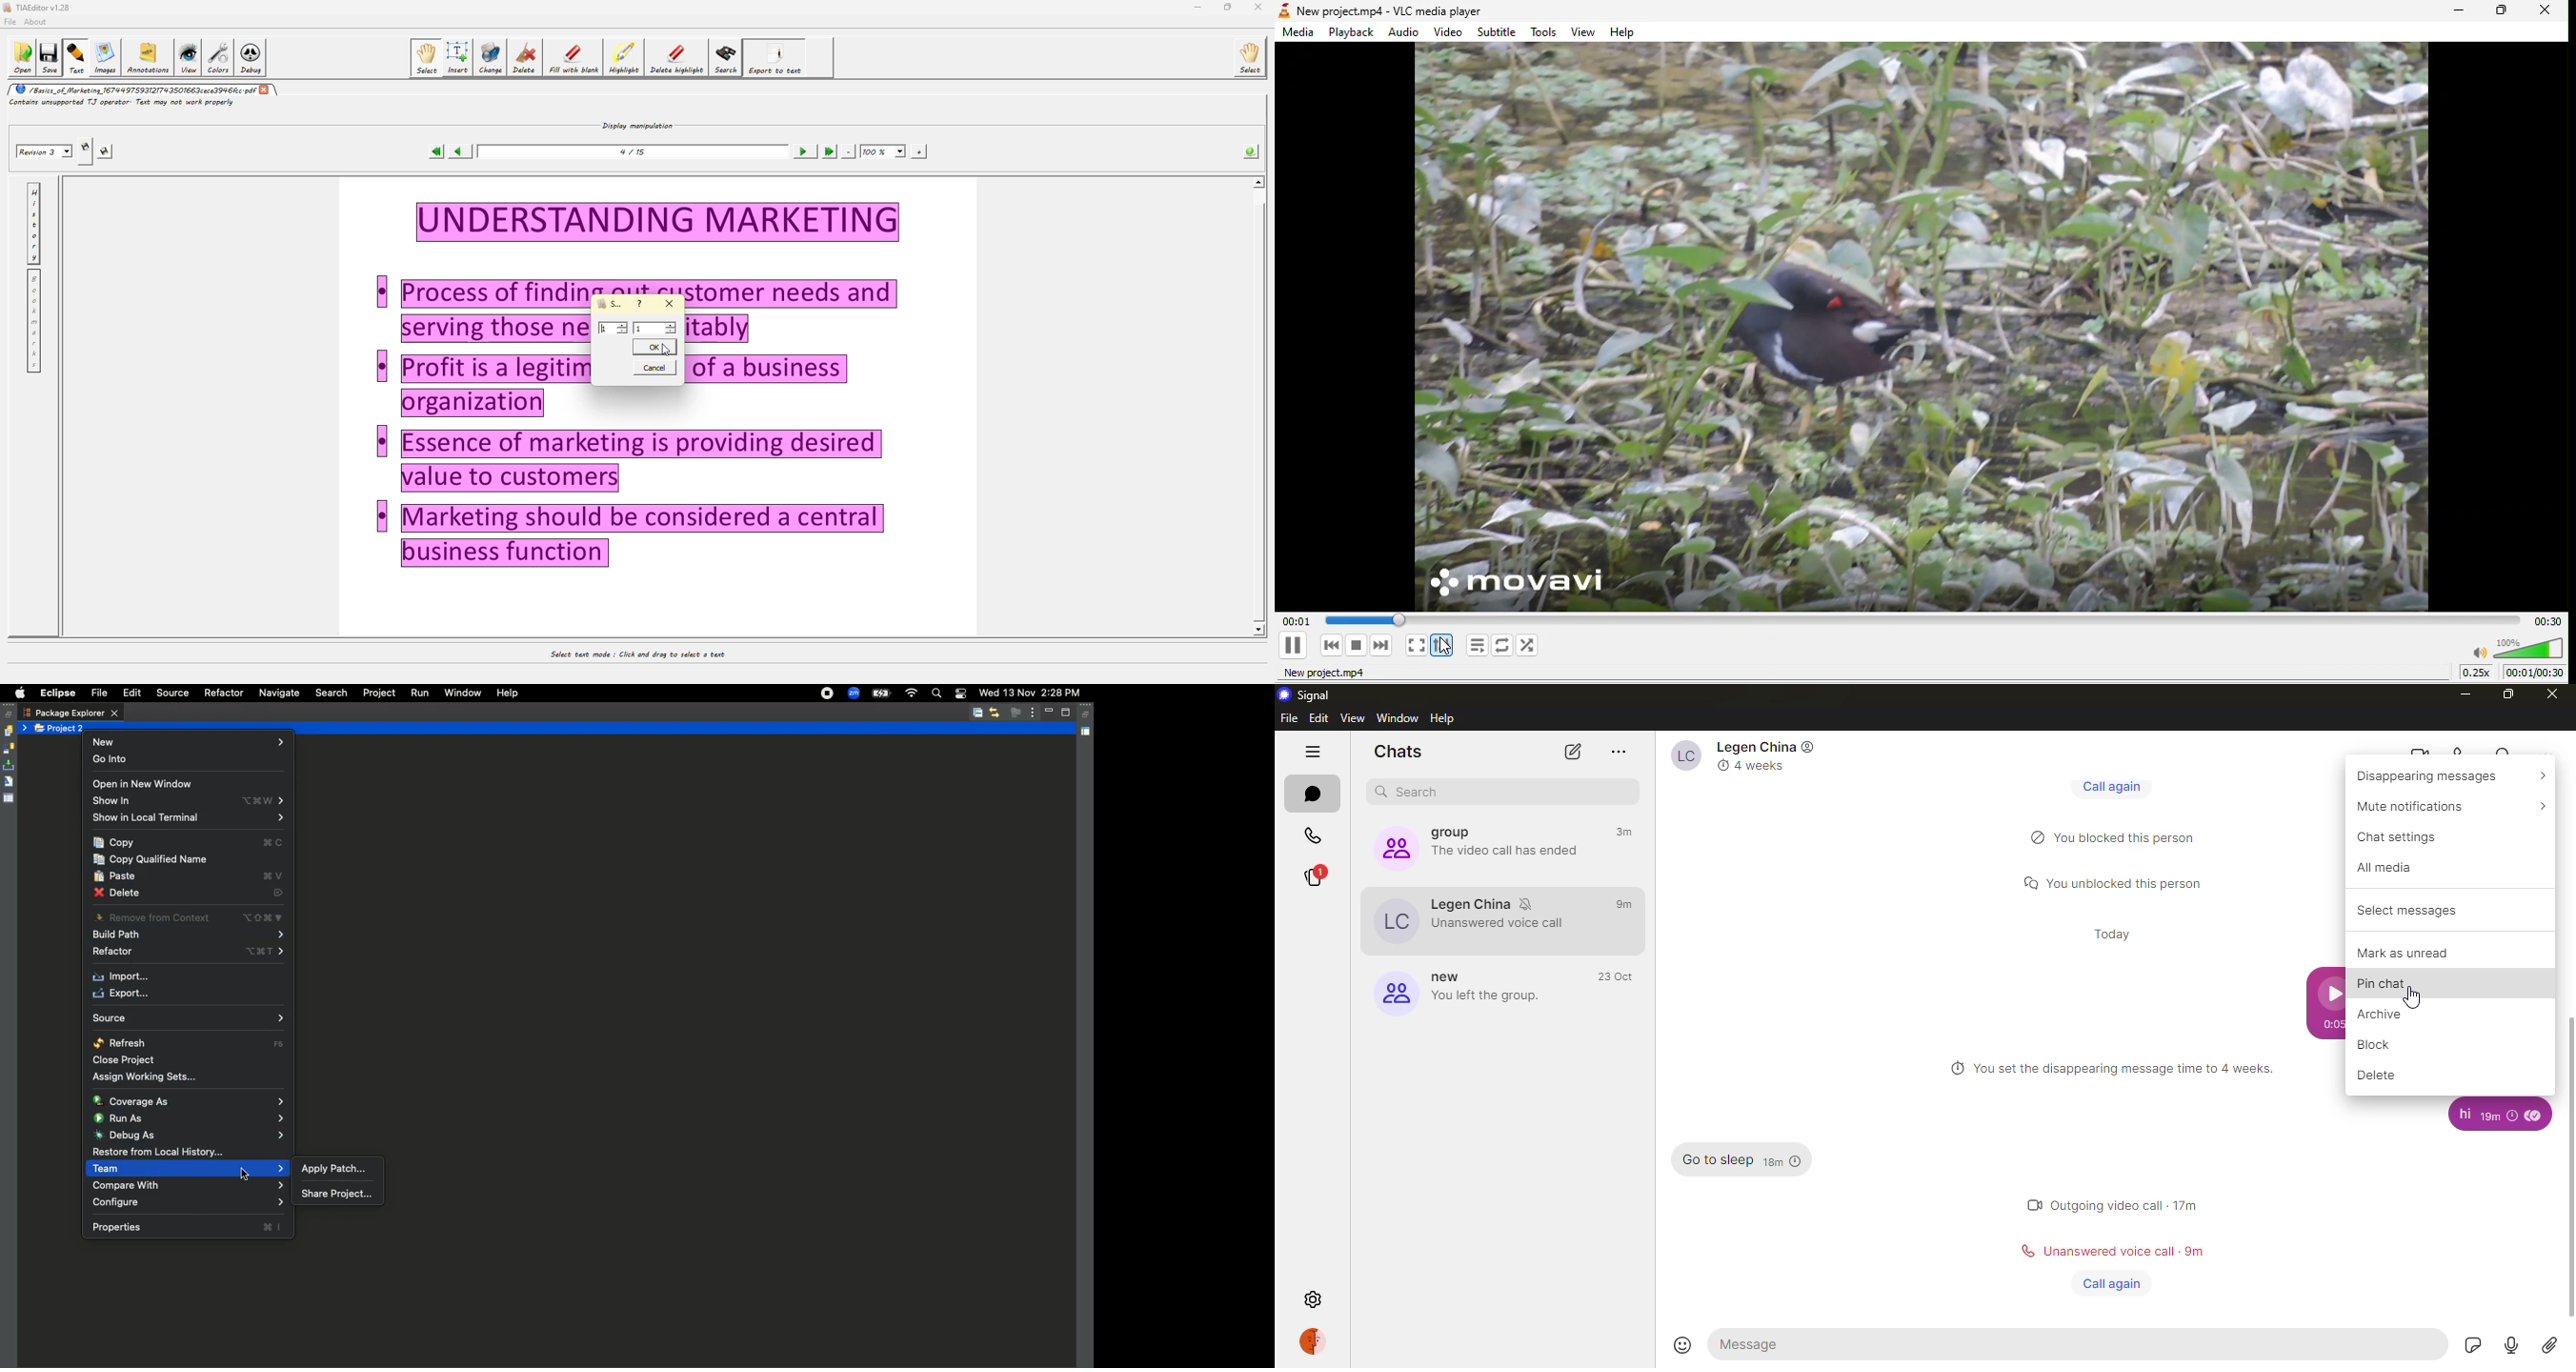  I want to click on Configure, so click(189, 1203).